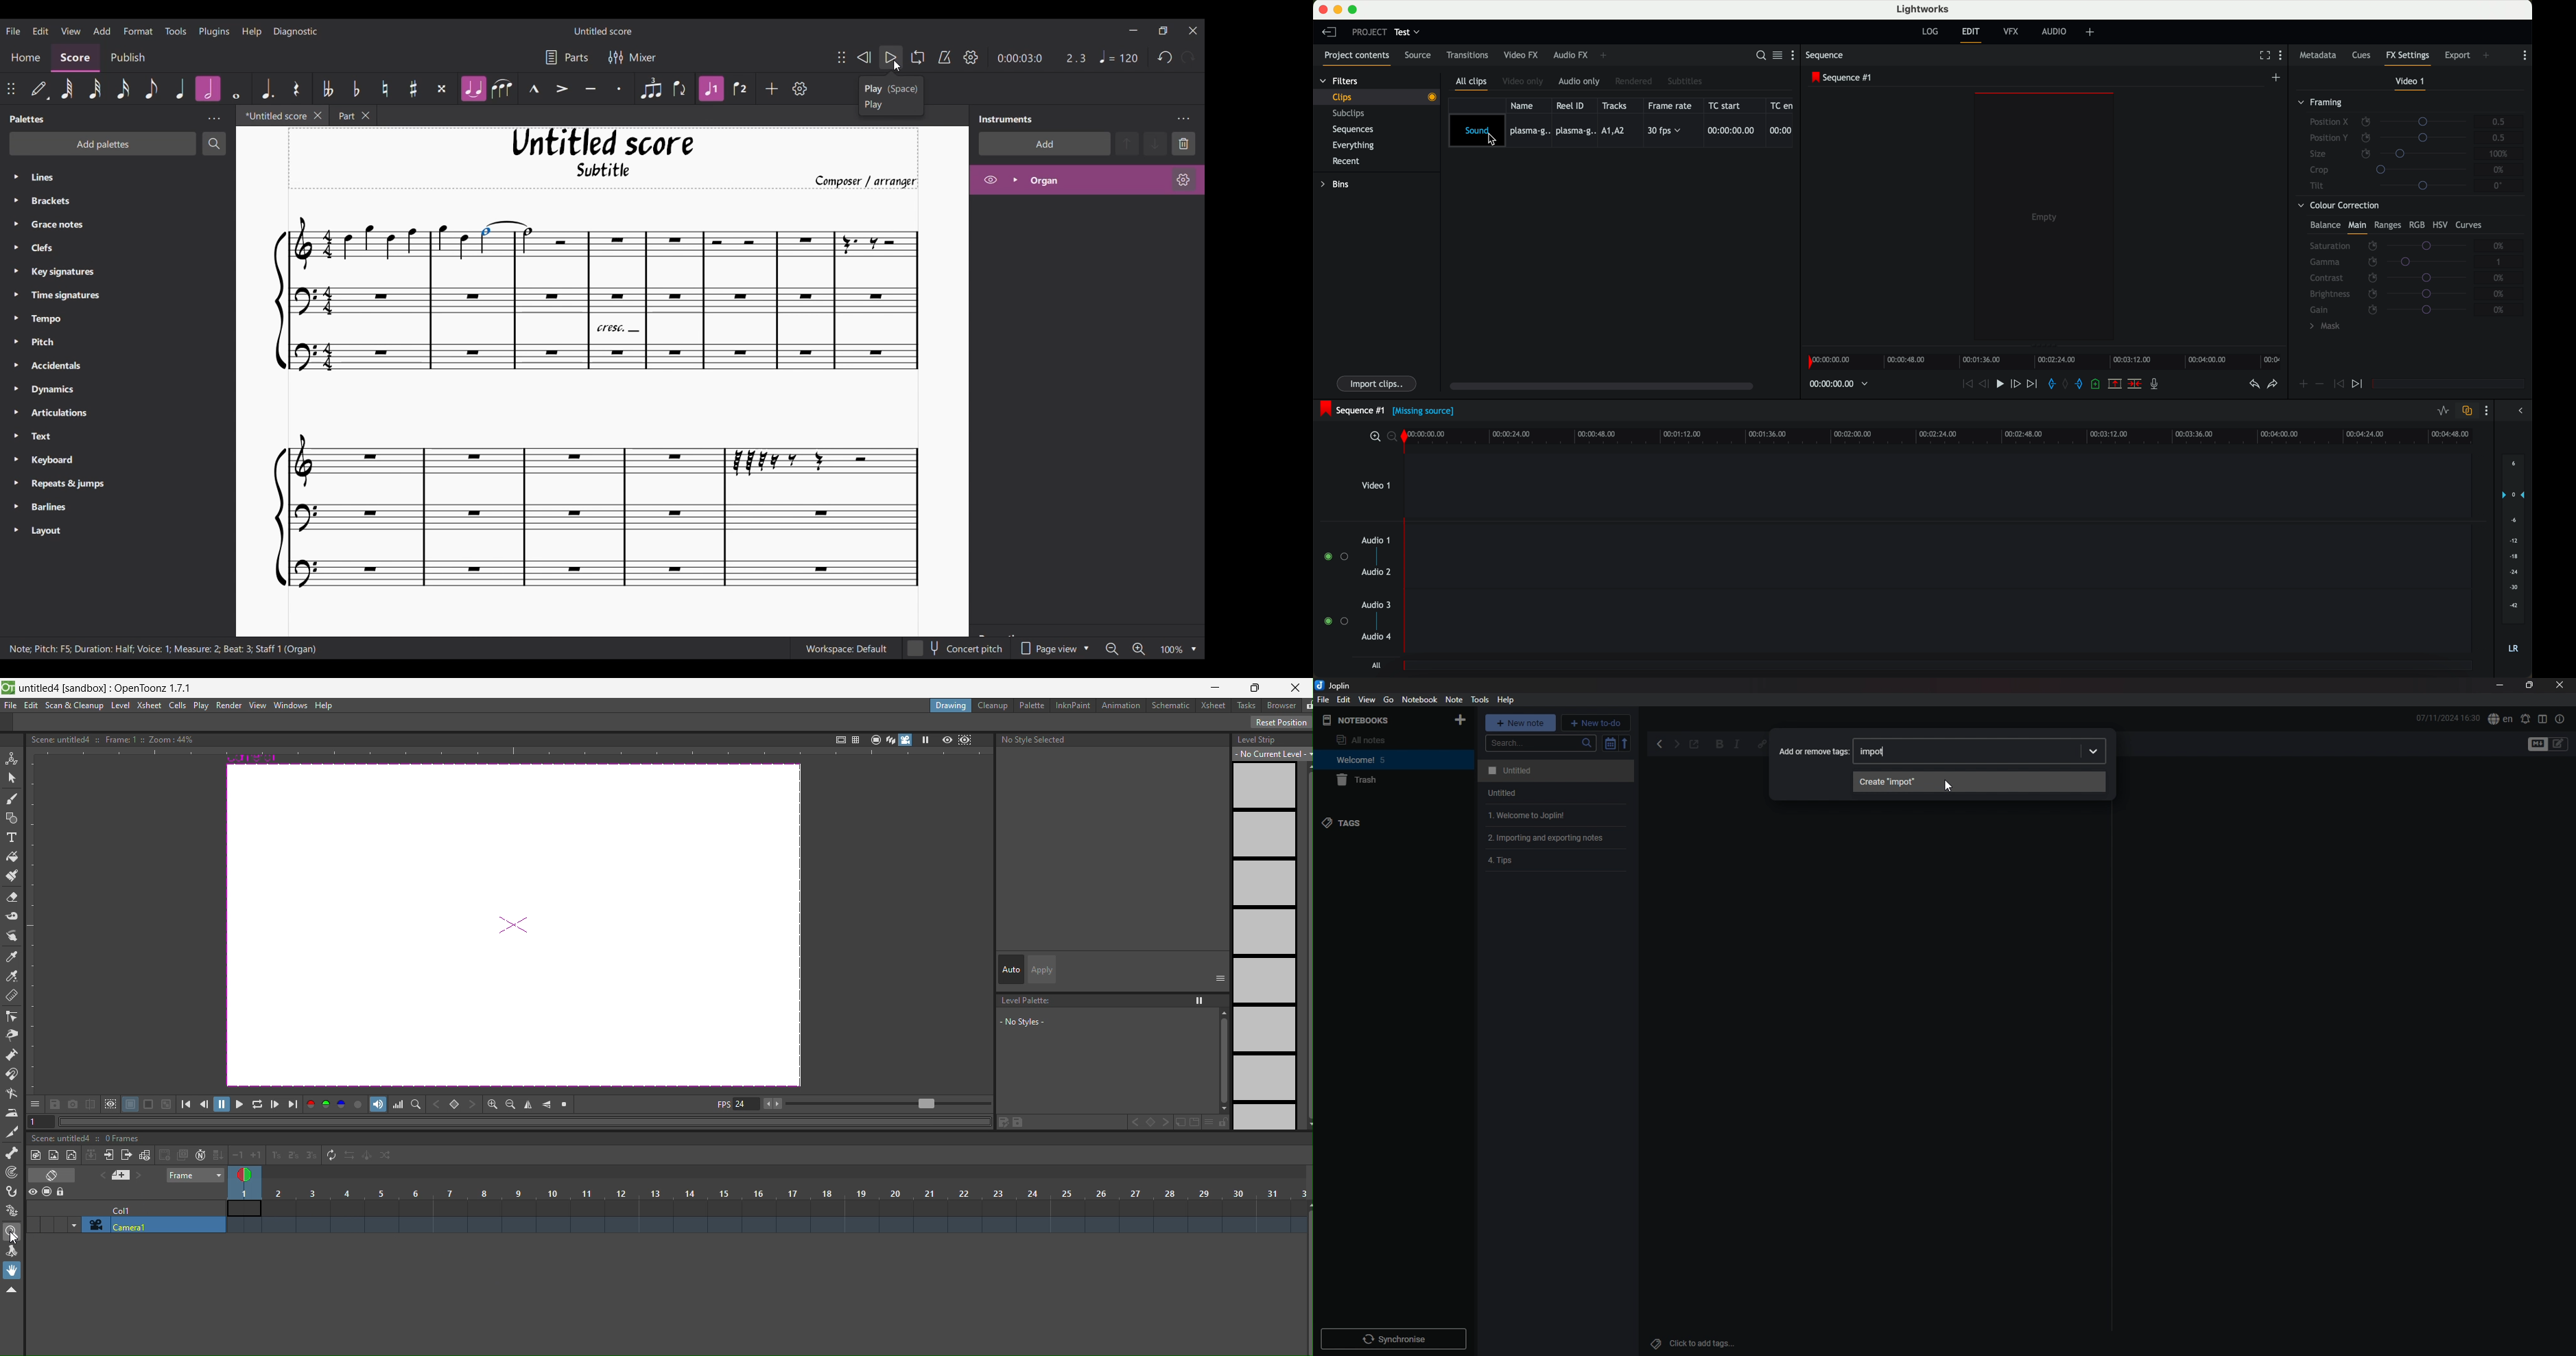 The width and height of the screenshot is (2576, 1372). What do you see at coordinates (139, 30) in the screenshot?
I see `Format menu` at bounding box center [139, 30].